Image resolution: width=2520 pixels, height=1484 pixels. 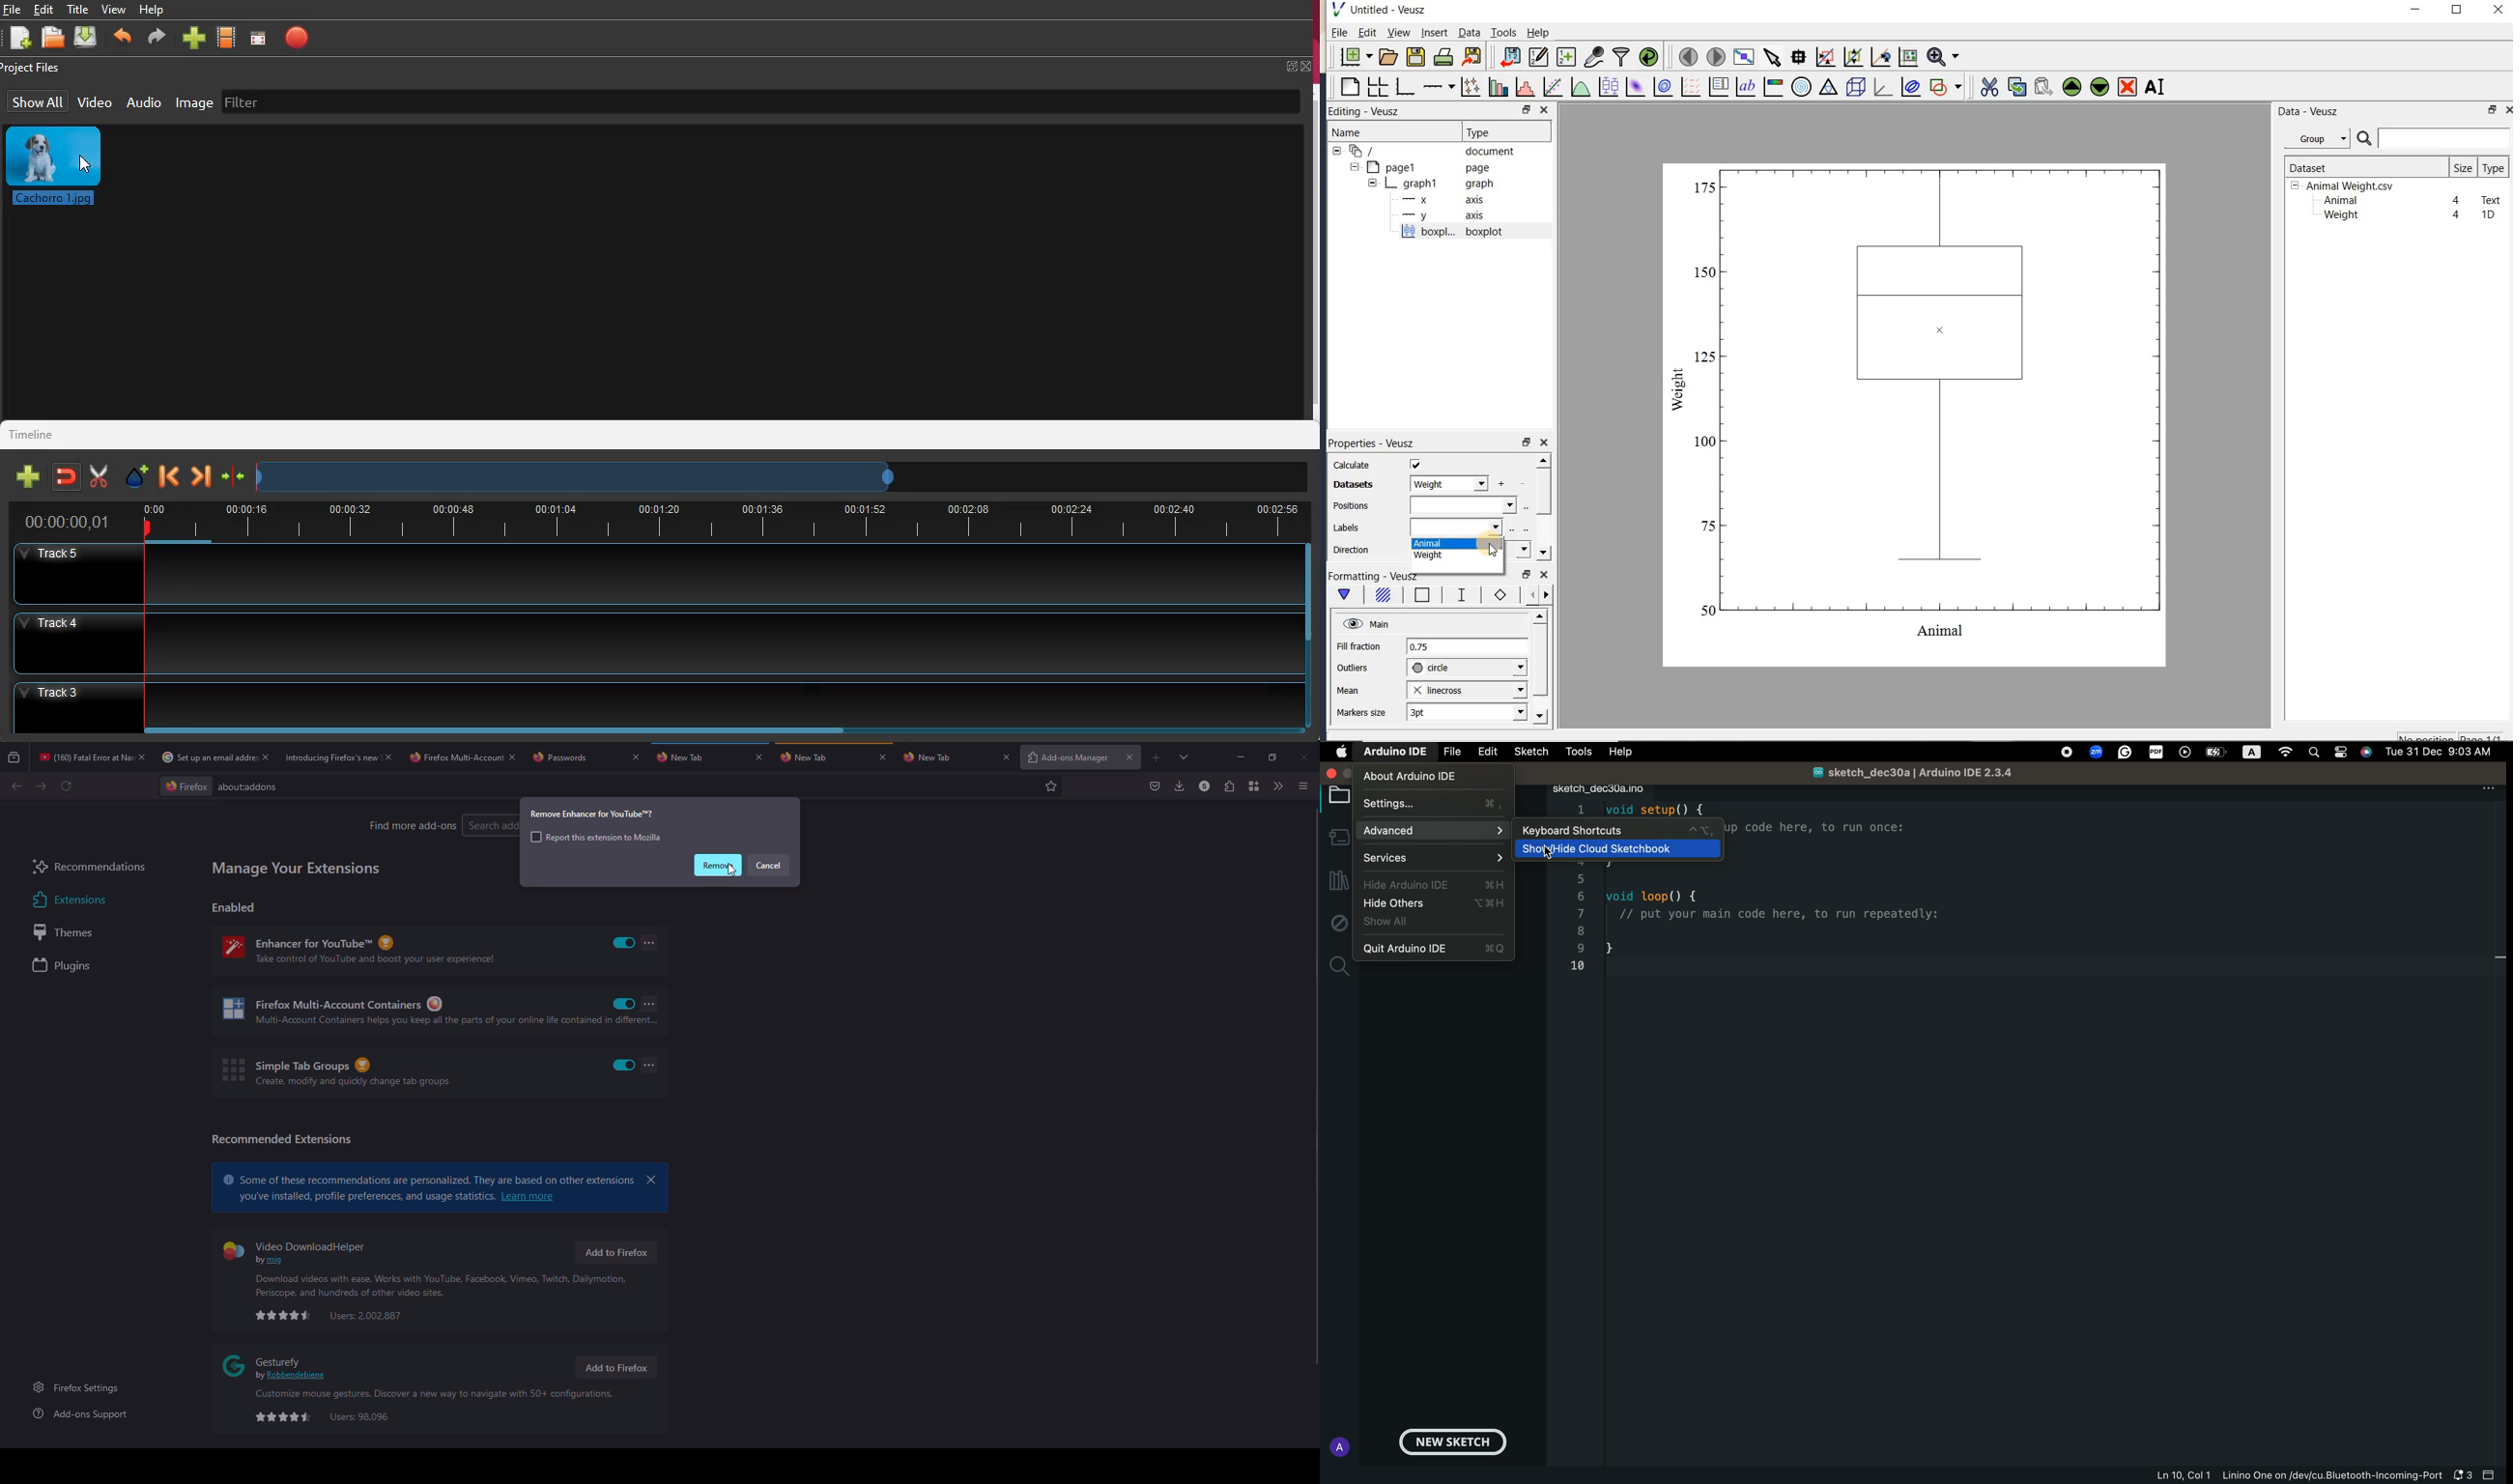 What do you see at coordinates (1297, 64) in the screenshot?
I see `fullscreen` at bounding box center [1297, 64].